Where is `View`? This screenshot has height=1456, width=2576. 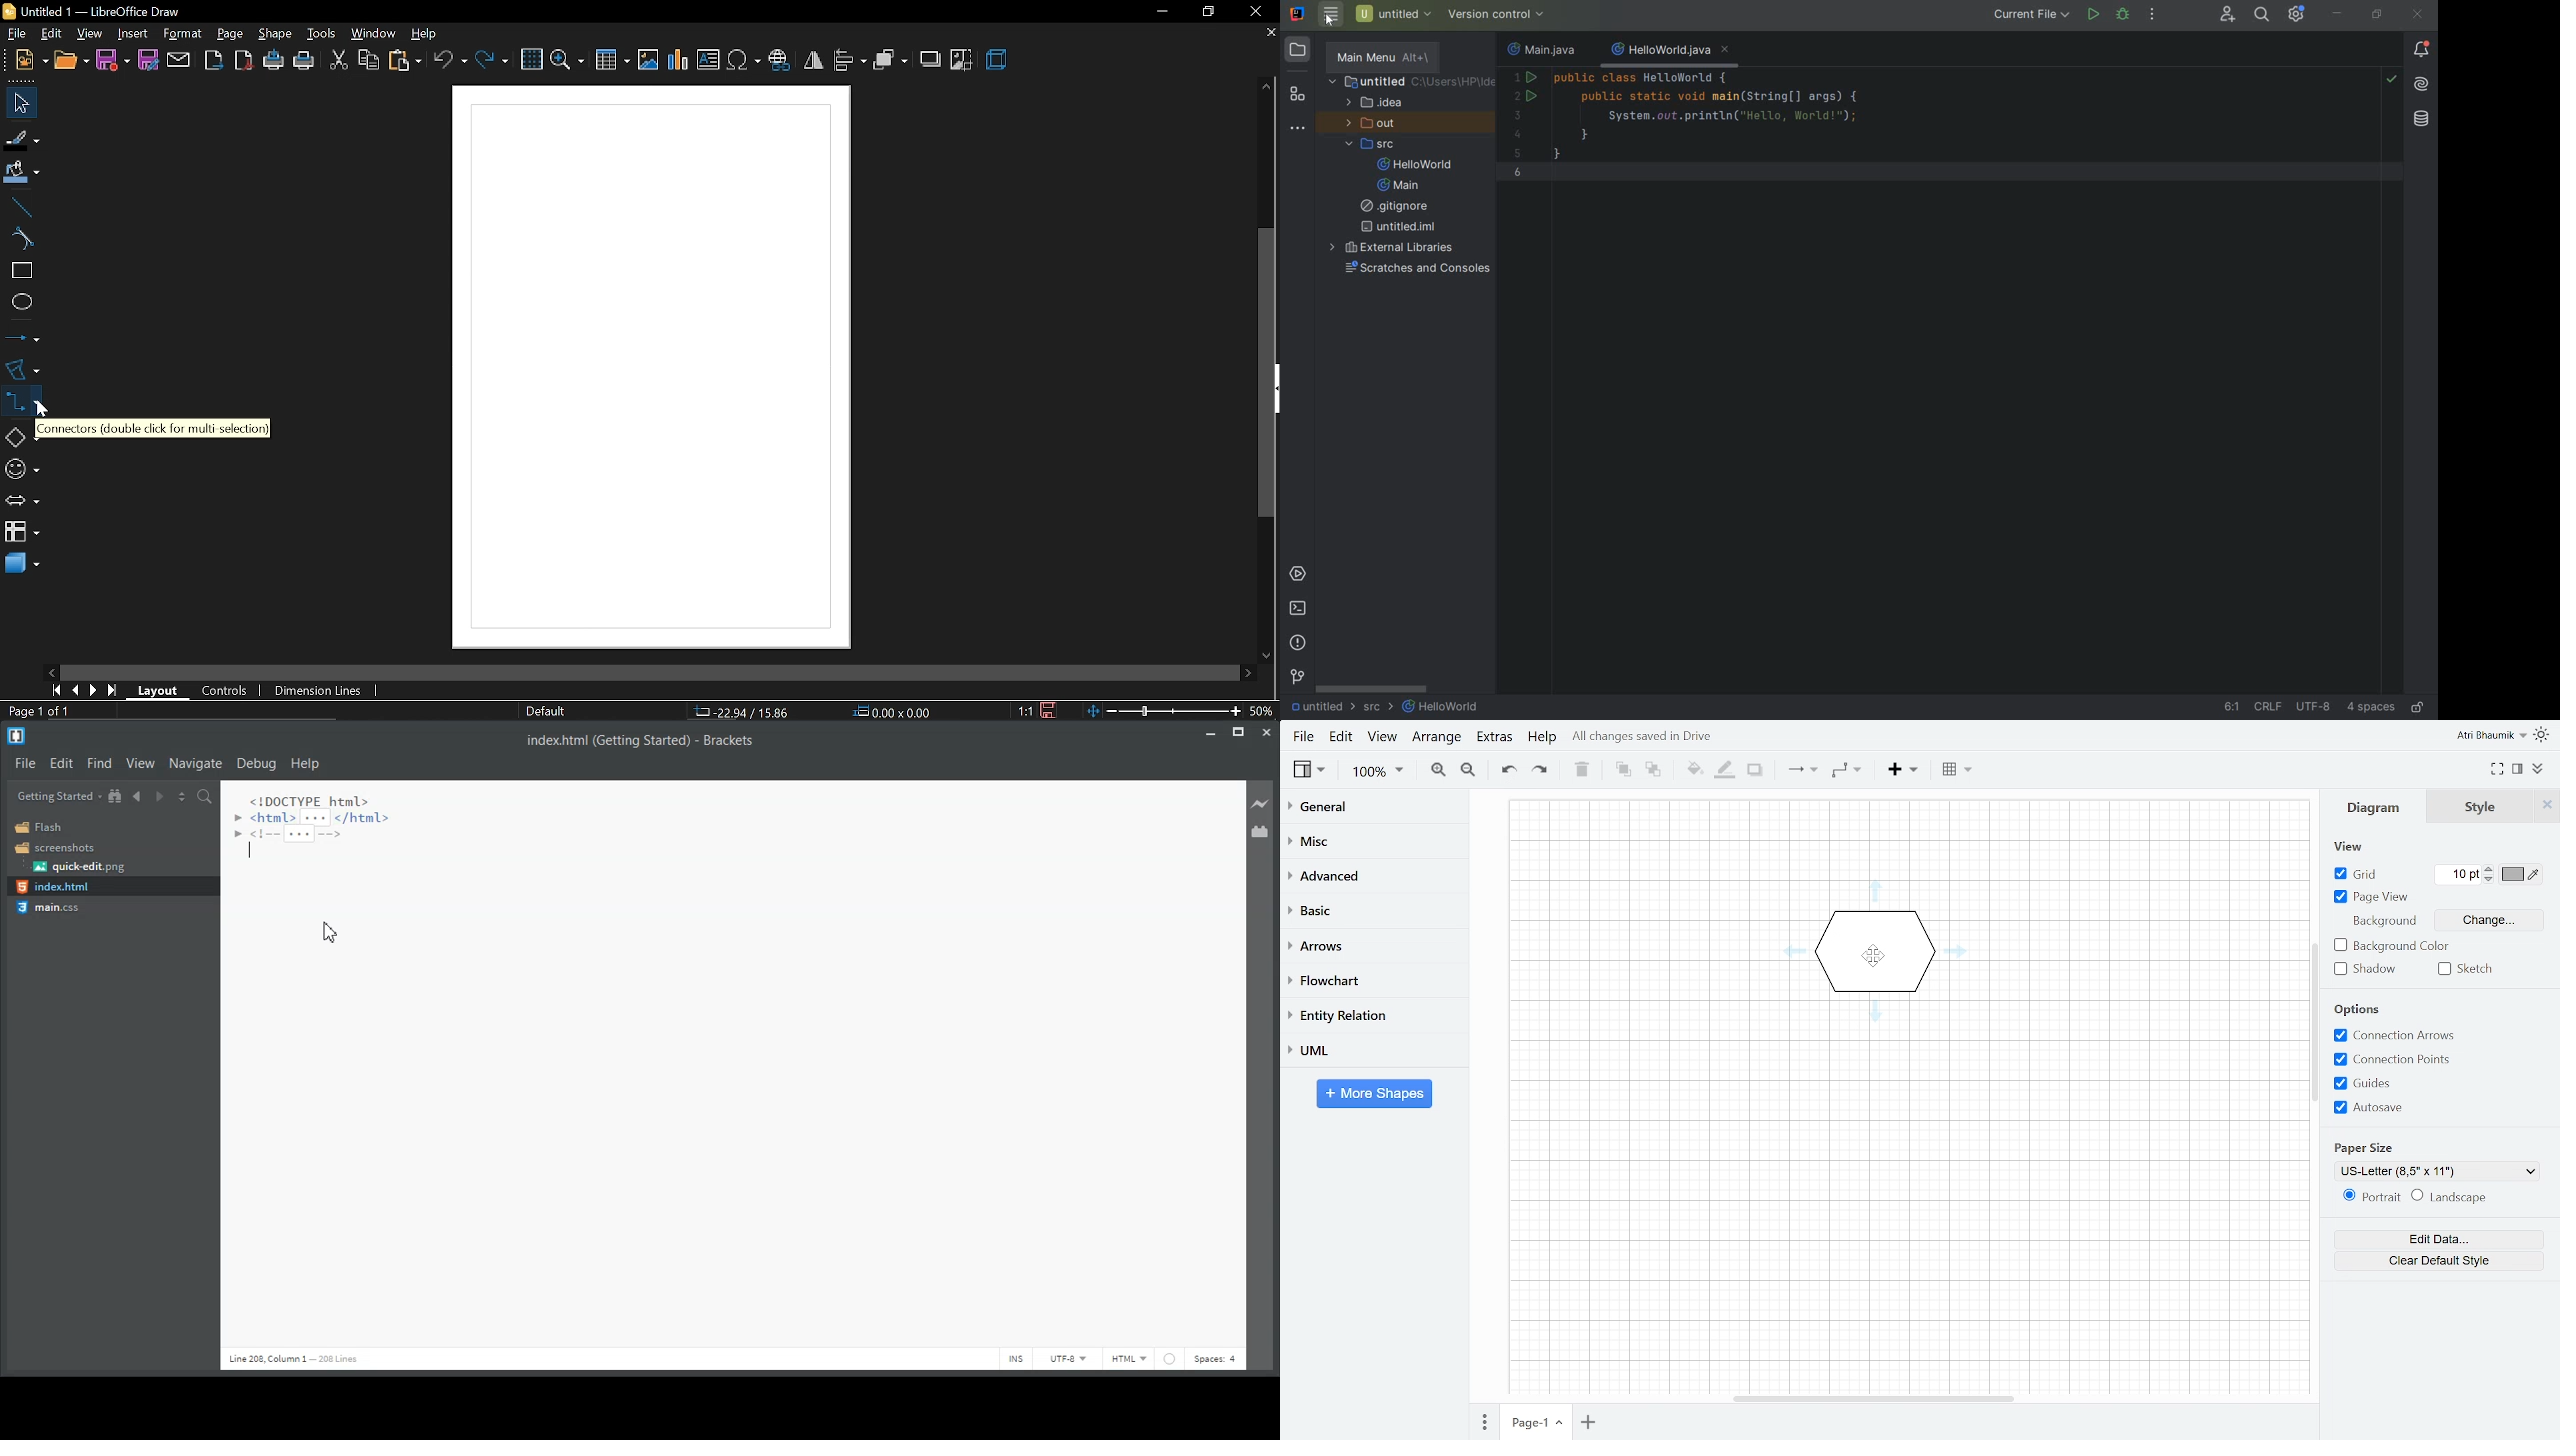
View is located at coordinates (2347, 846).